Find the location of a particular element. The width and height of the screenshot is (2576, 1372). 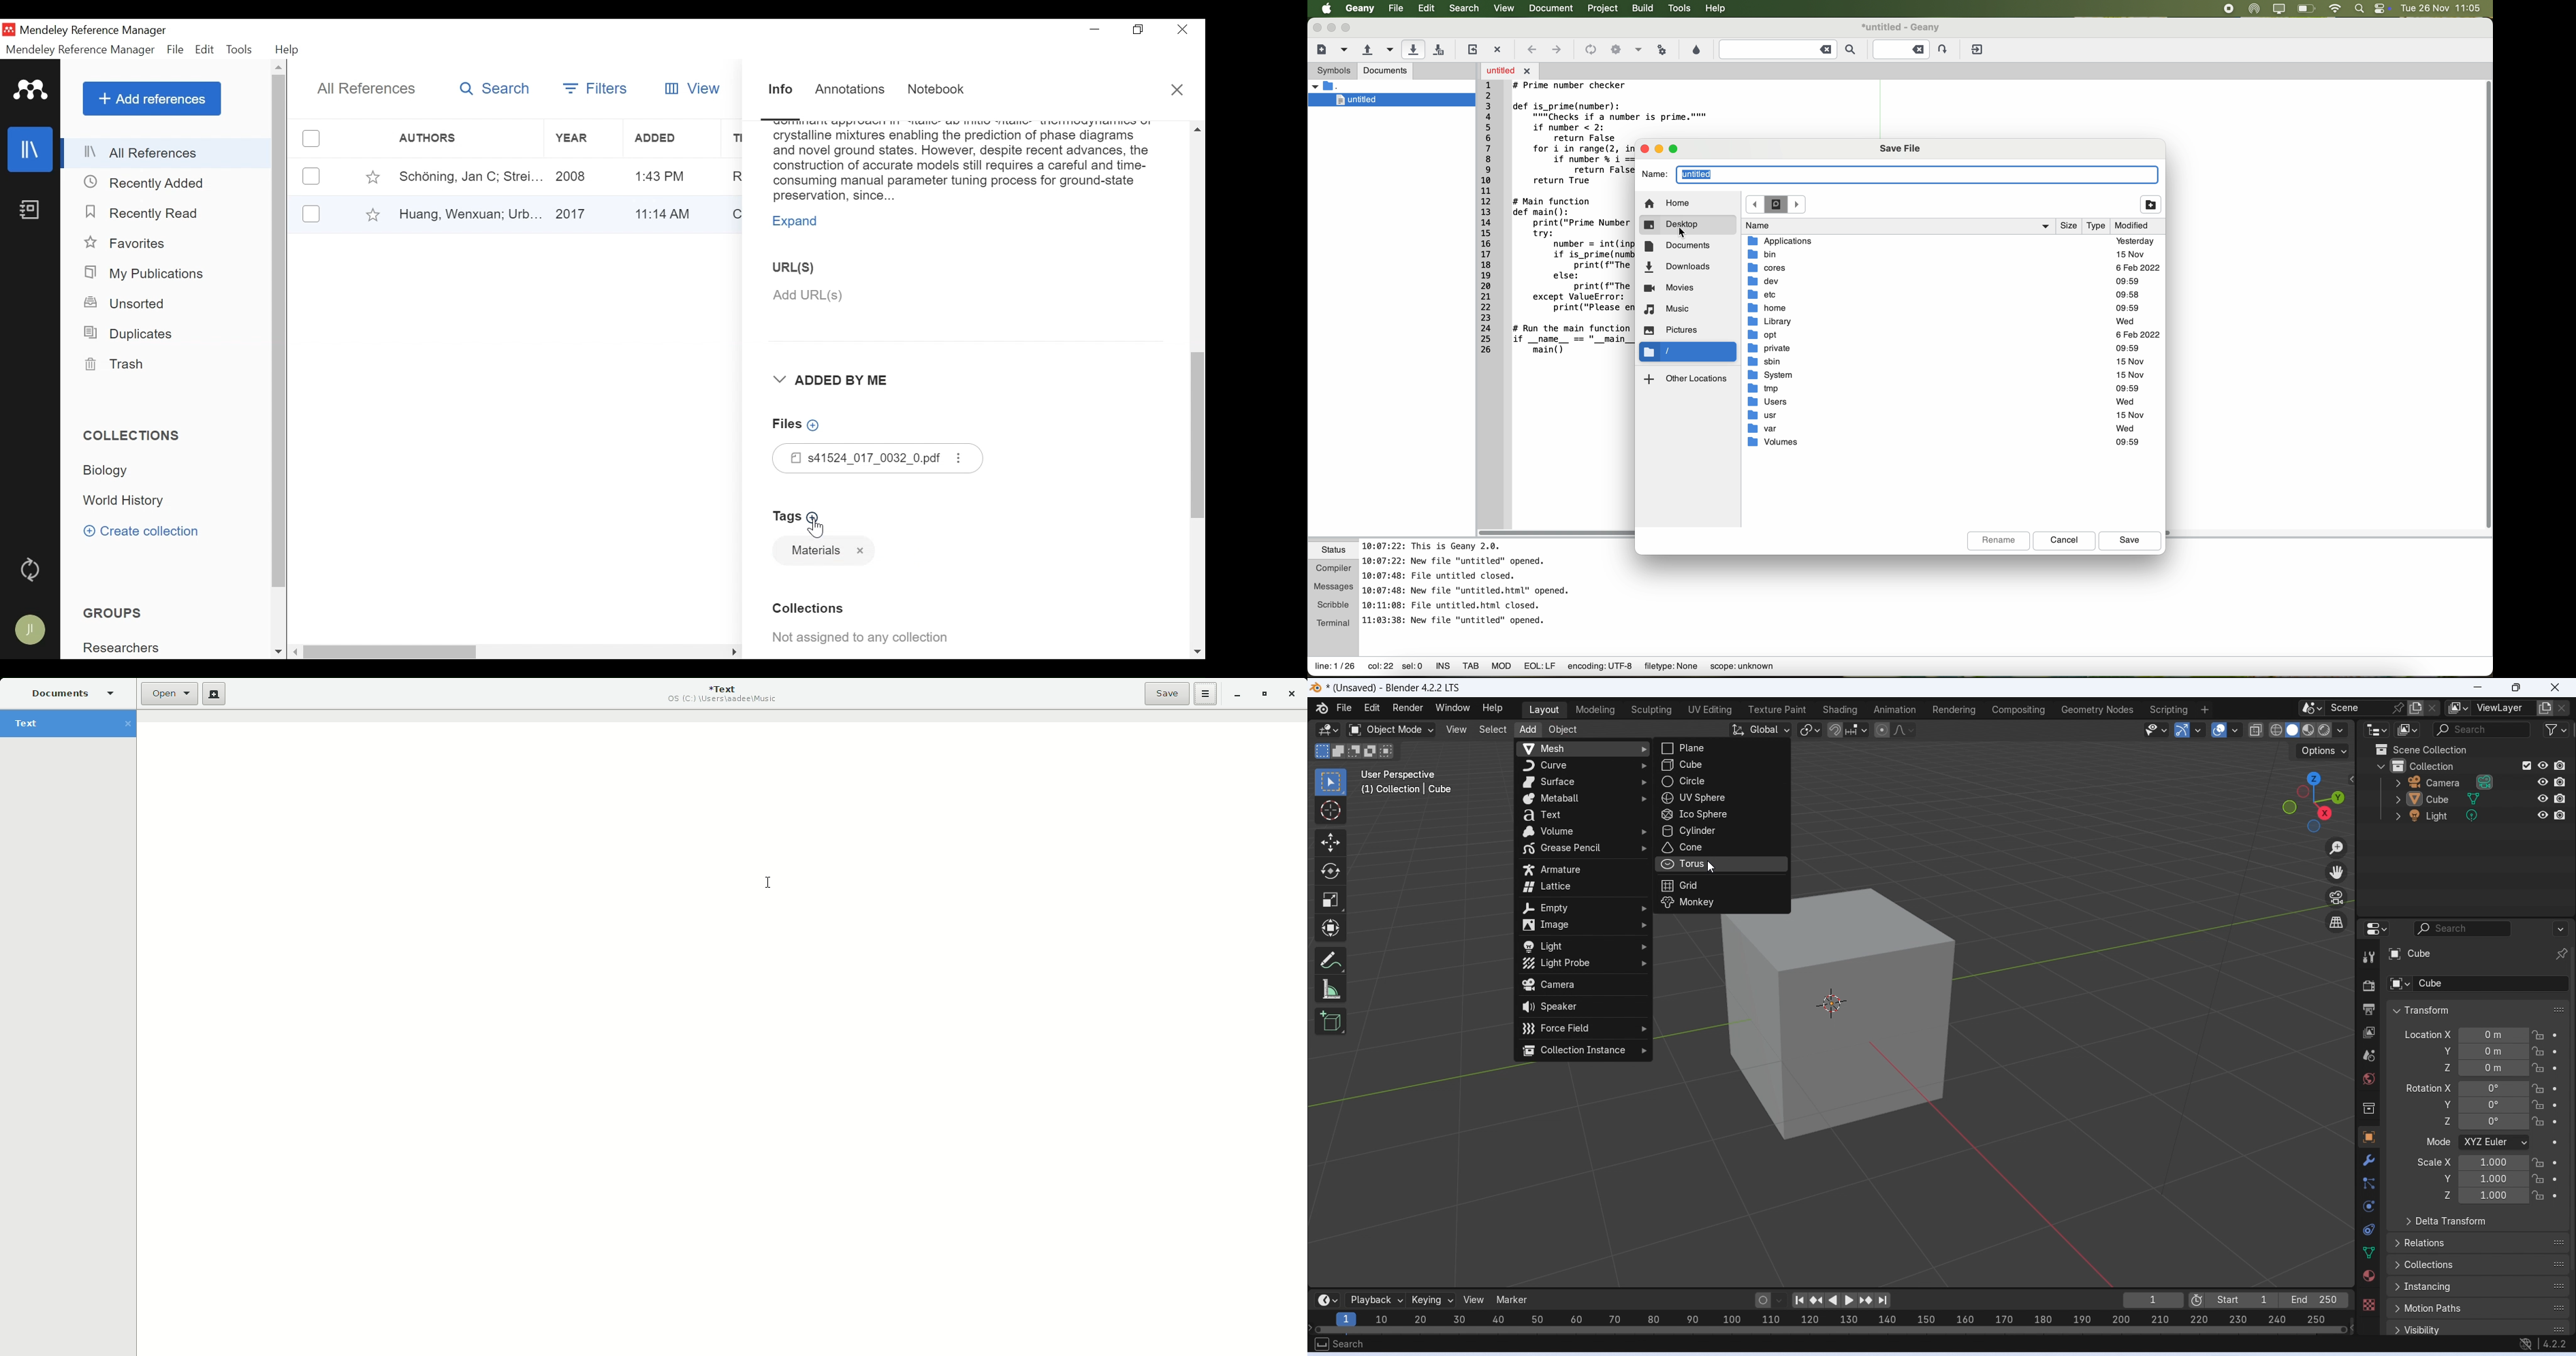

Jump to endpoint is located at coordinates (1888, 1300).